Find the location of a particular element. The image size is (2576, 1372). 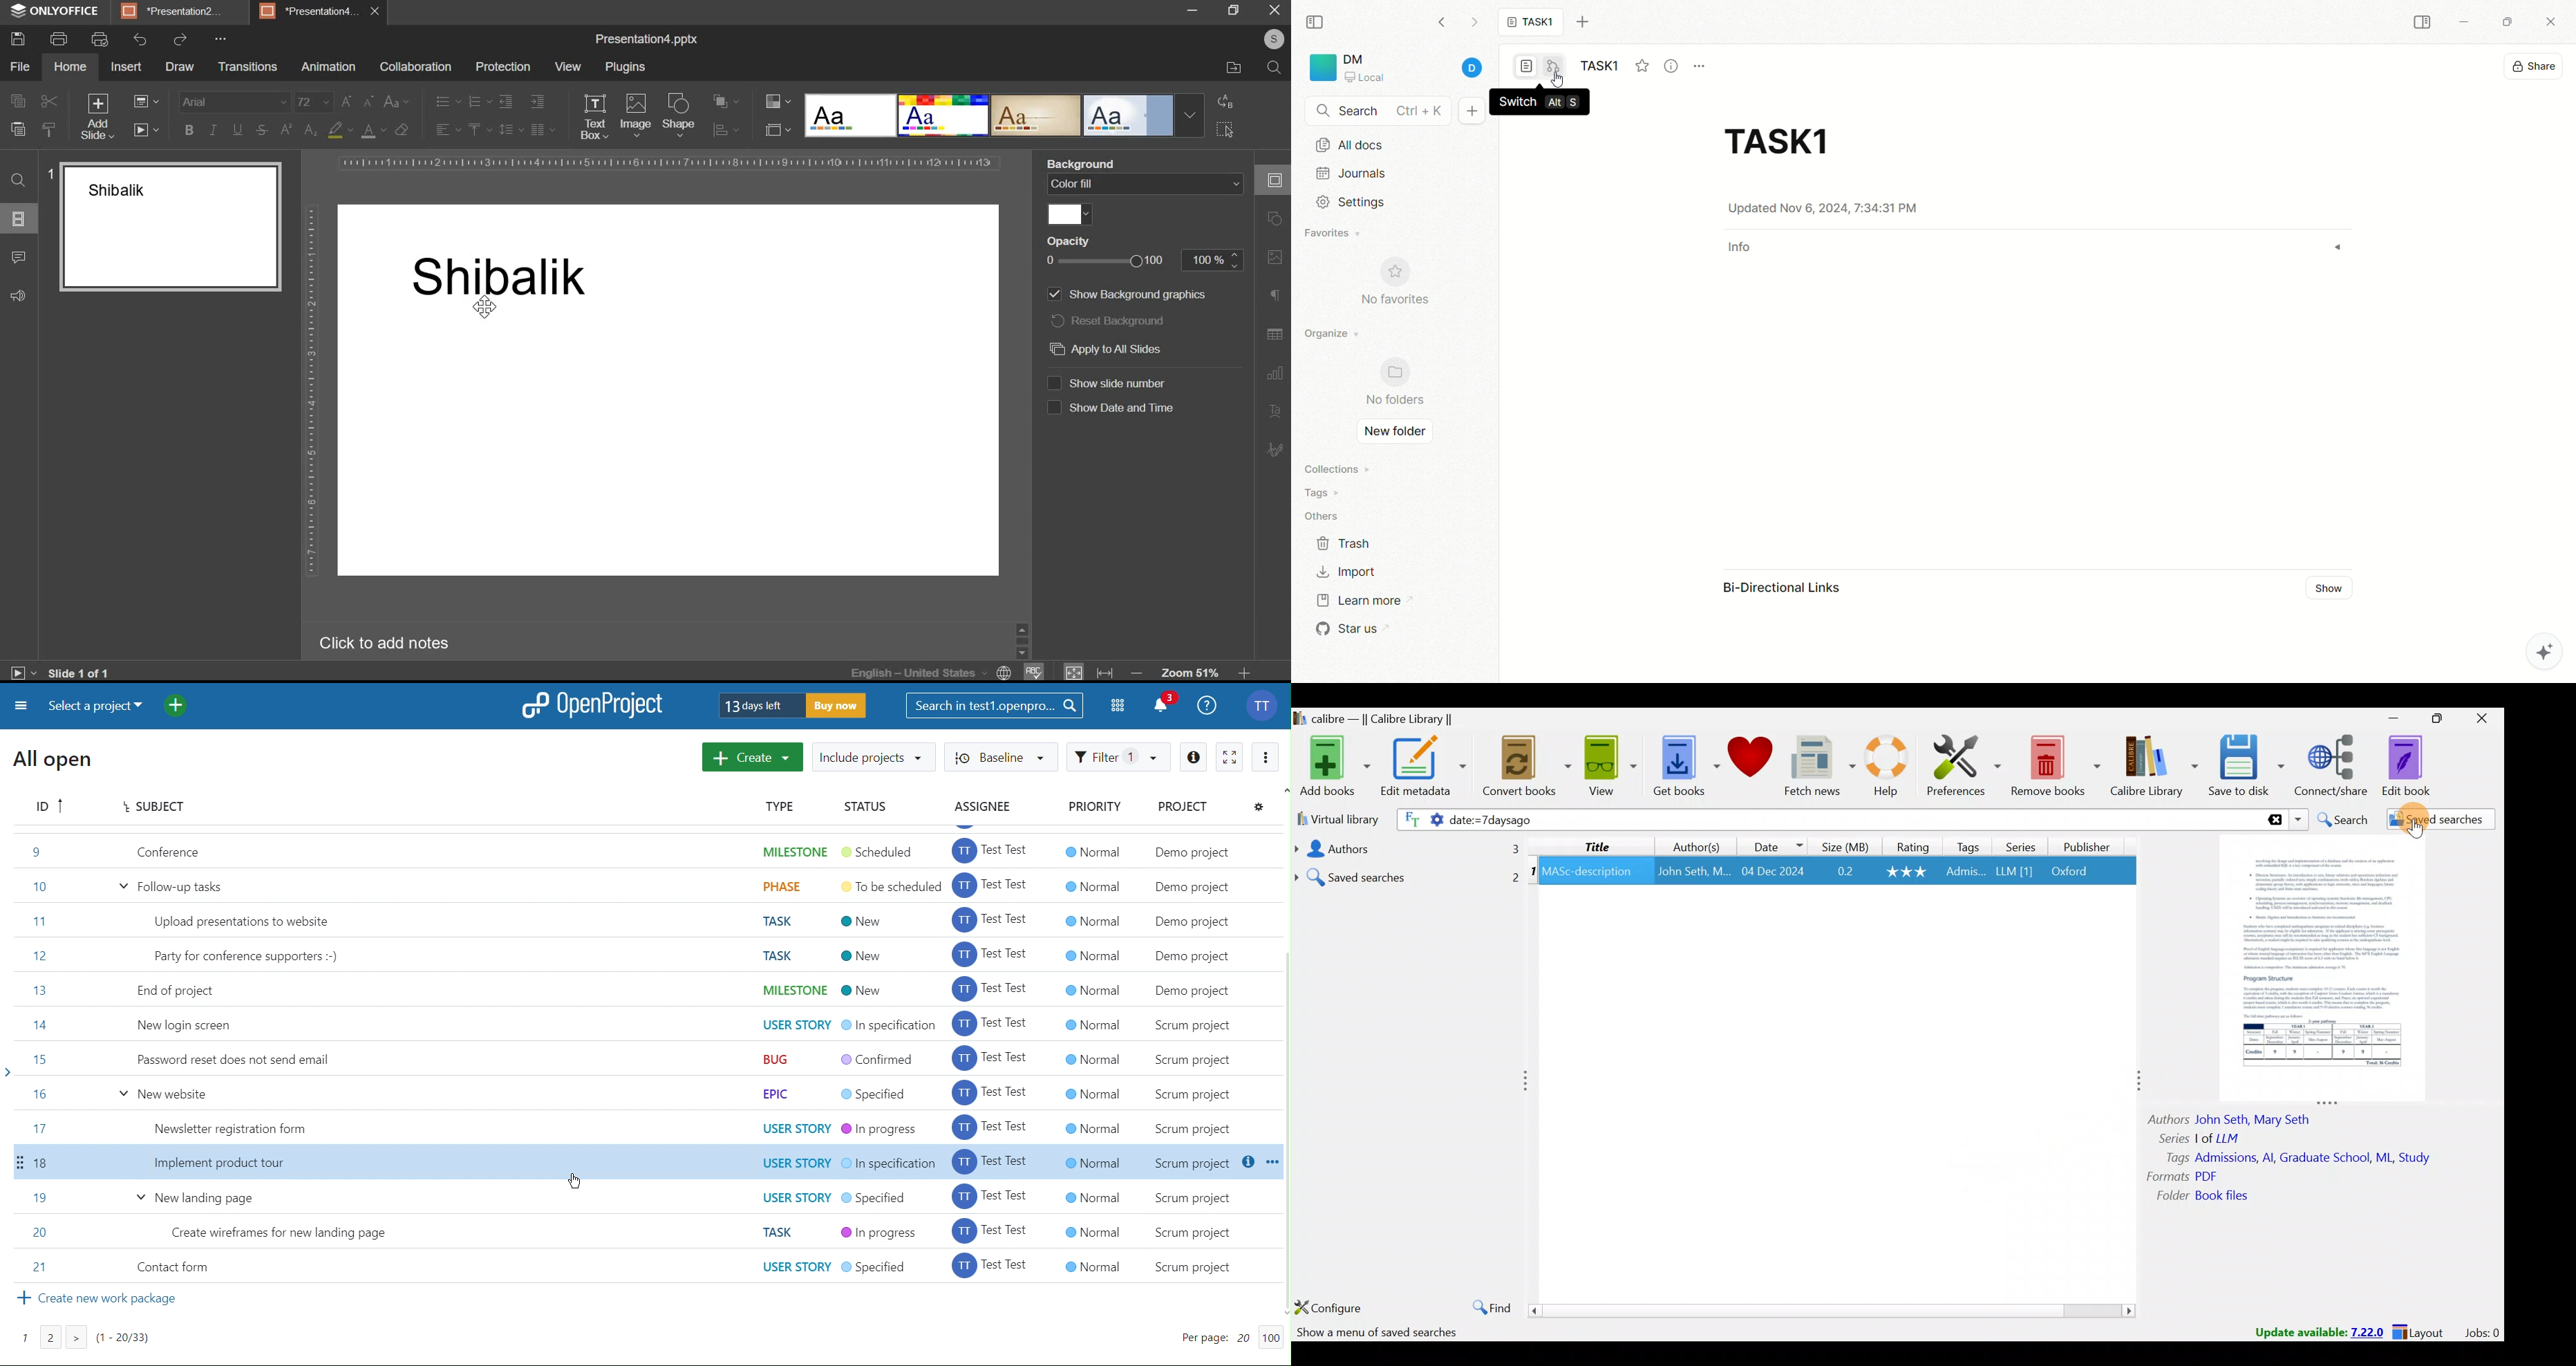

text is located at coordinates (1275, 413).